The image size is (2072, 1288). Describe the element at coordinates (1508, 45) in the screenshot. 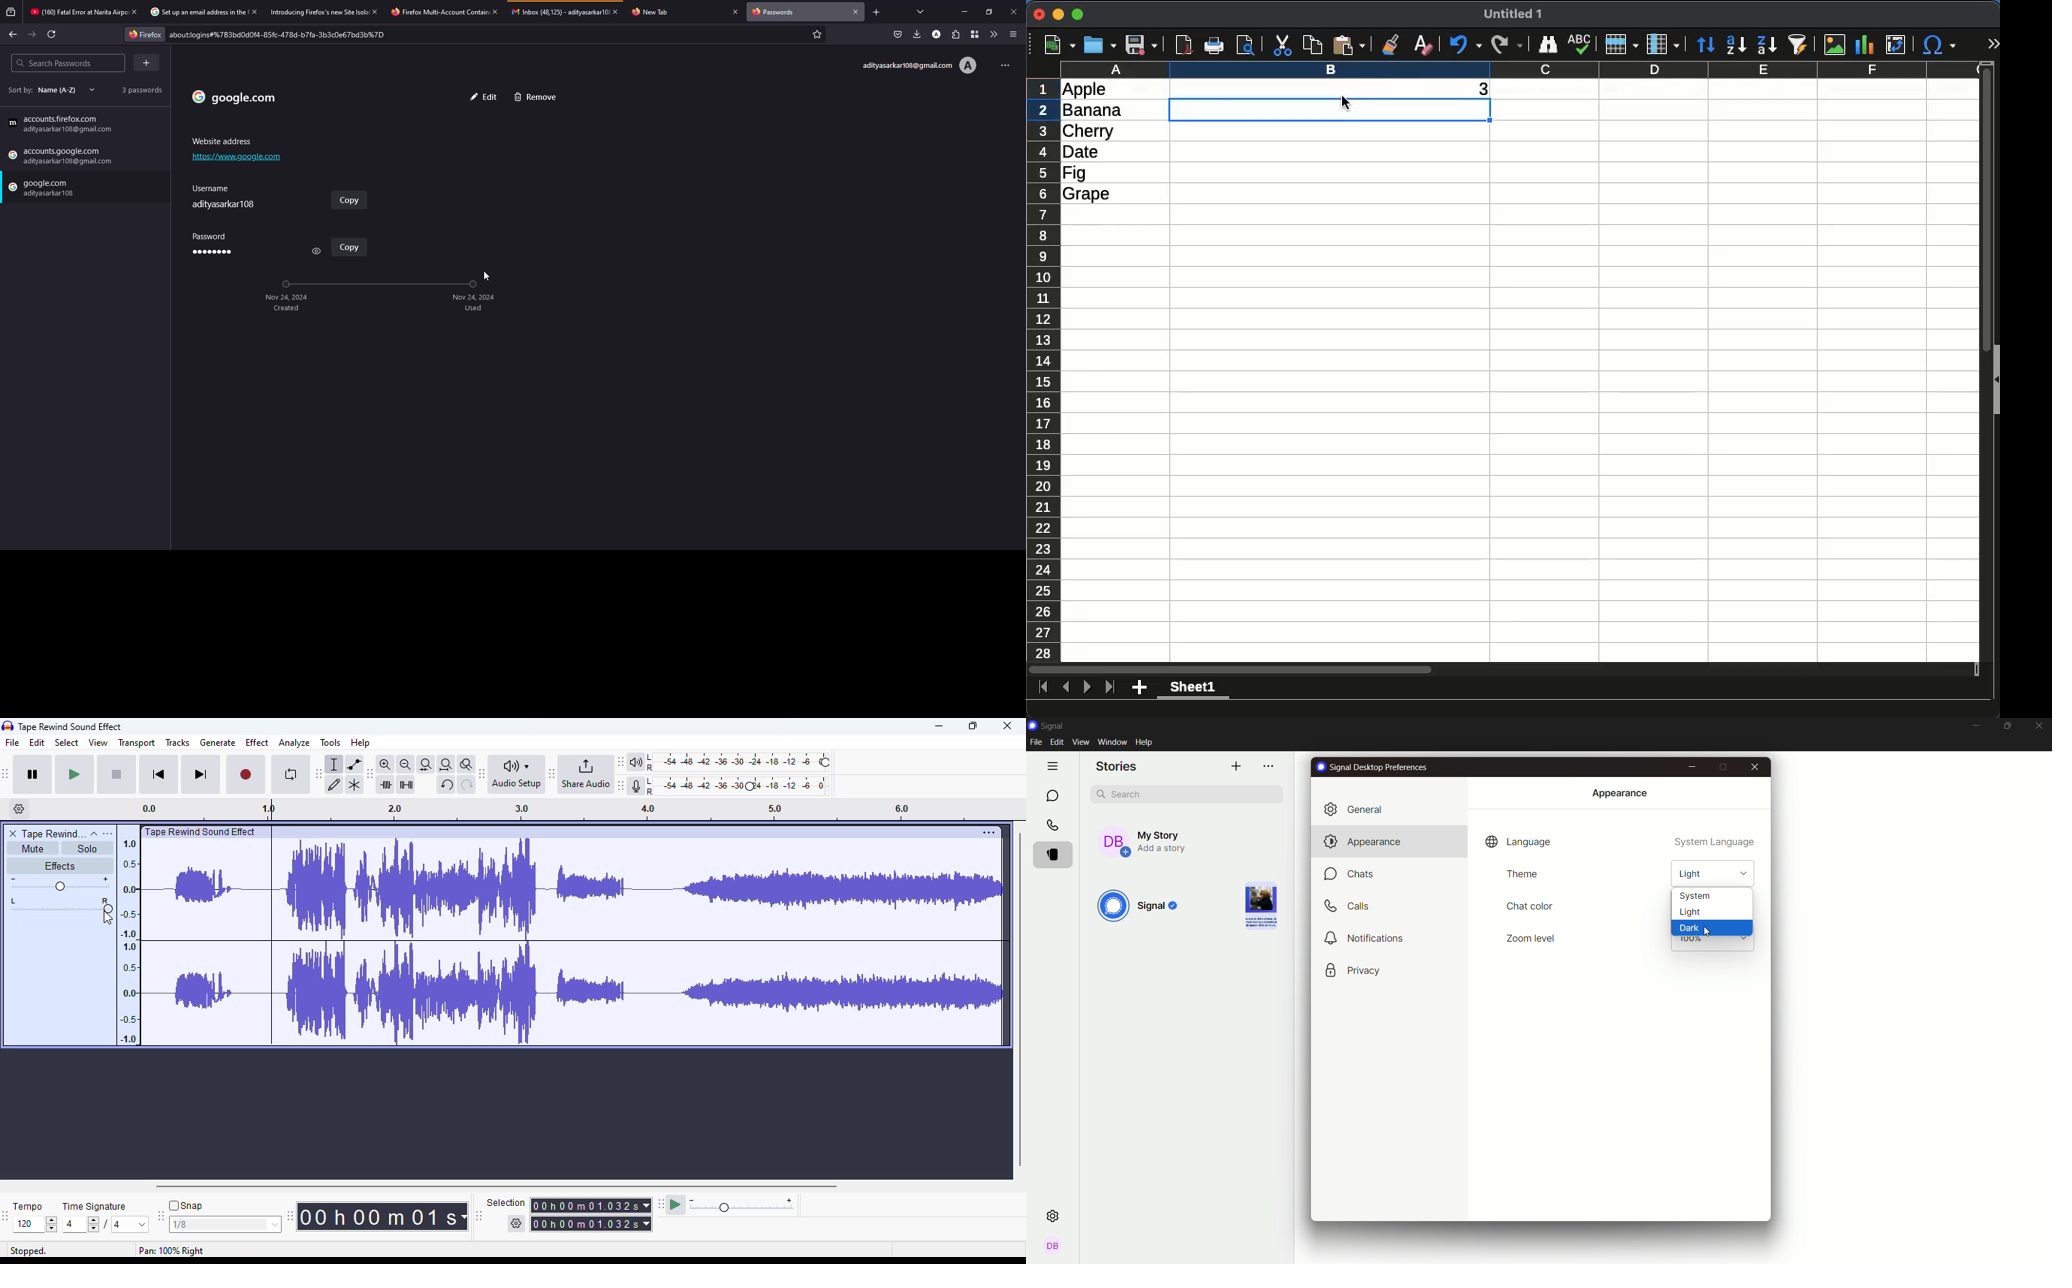

I see `redo` at that location.